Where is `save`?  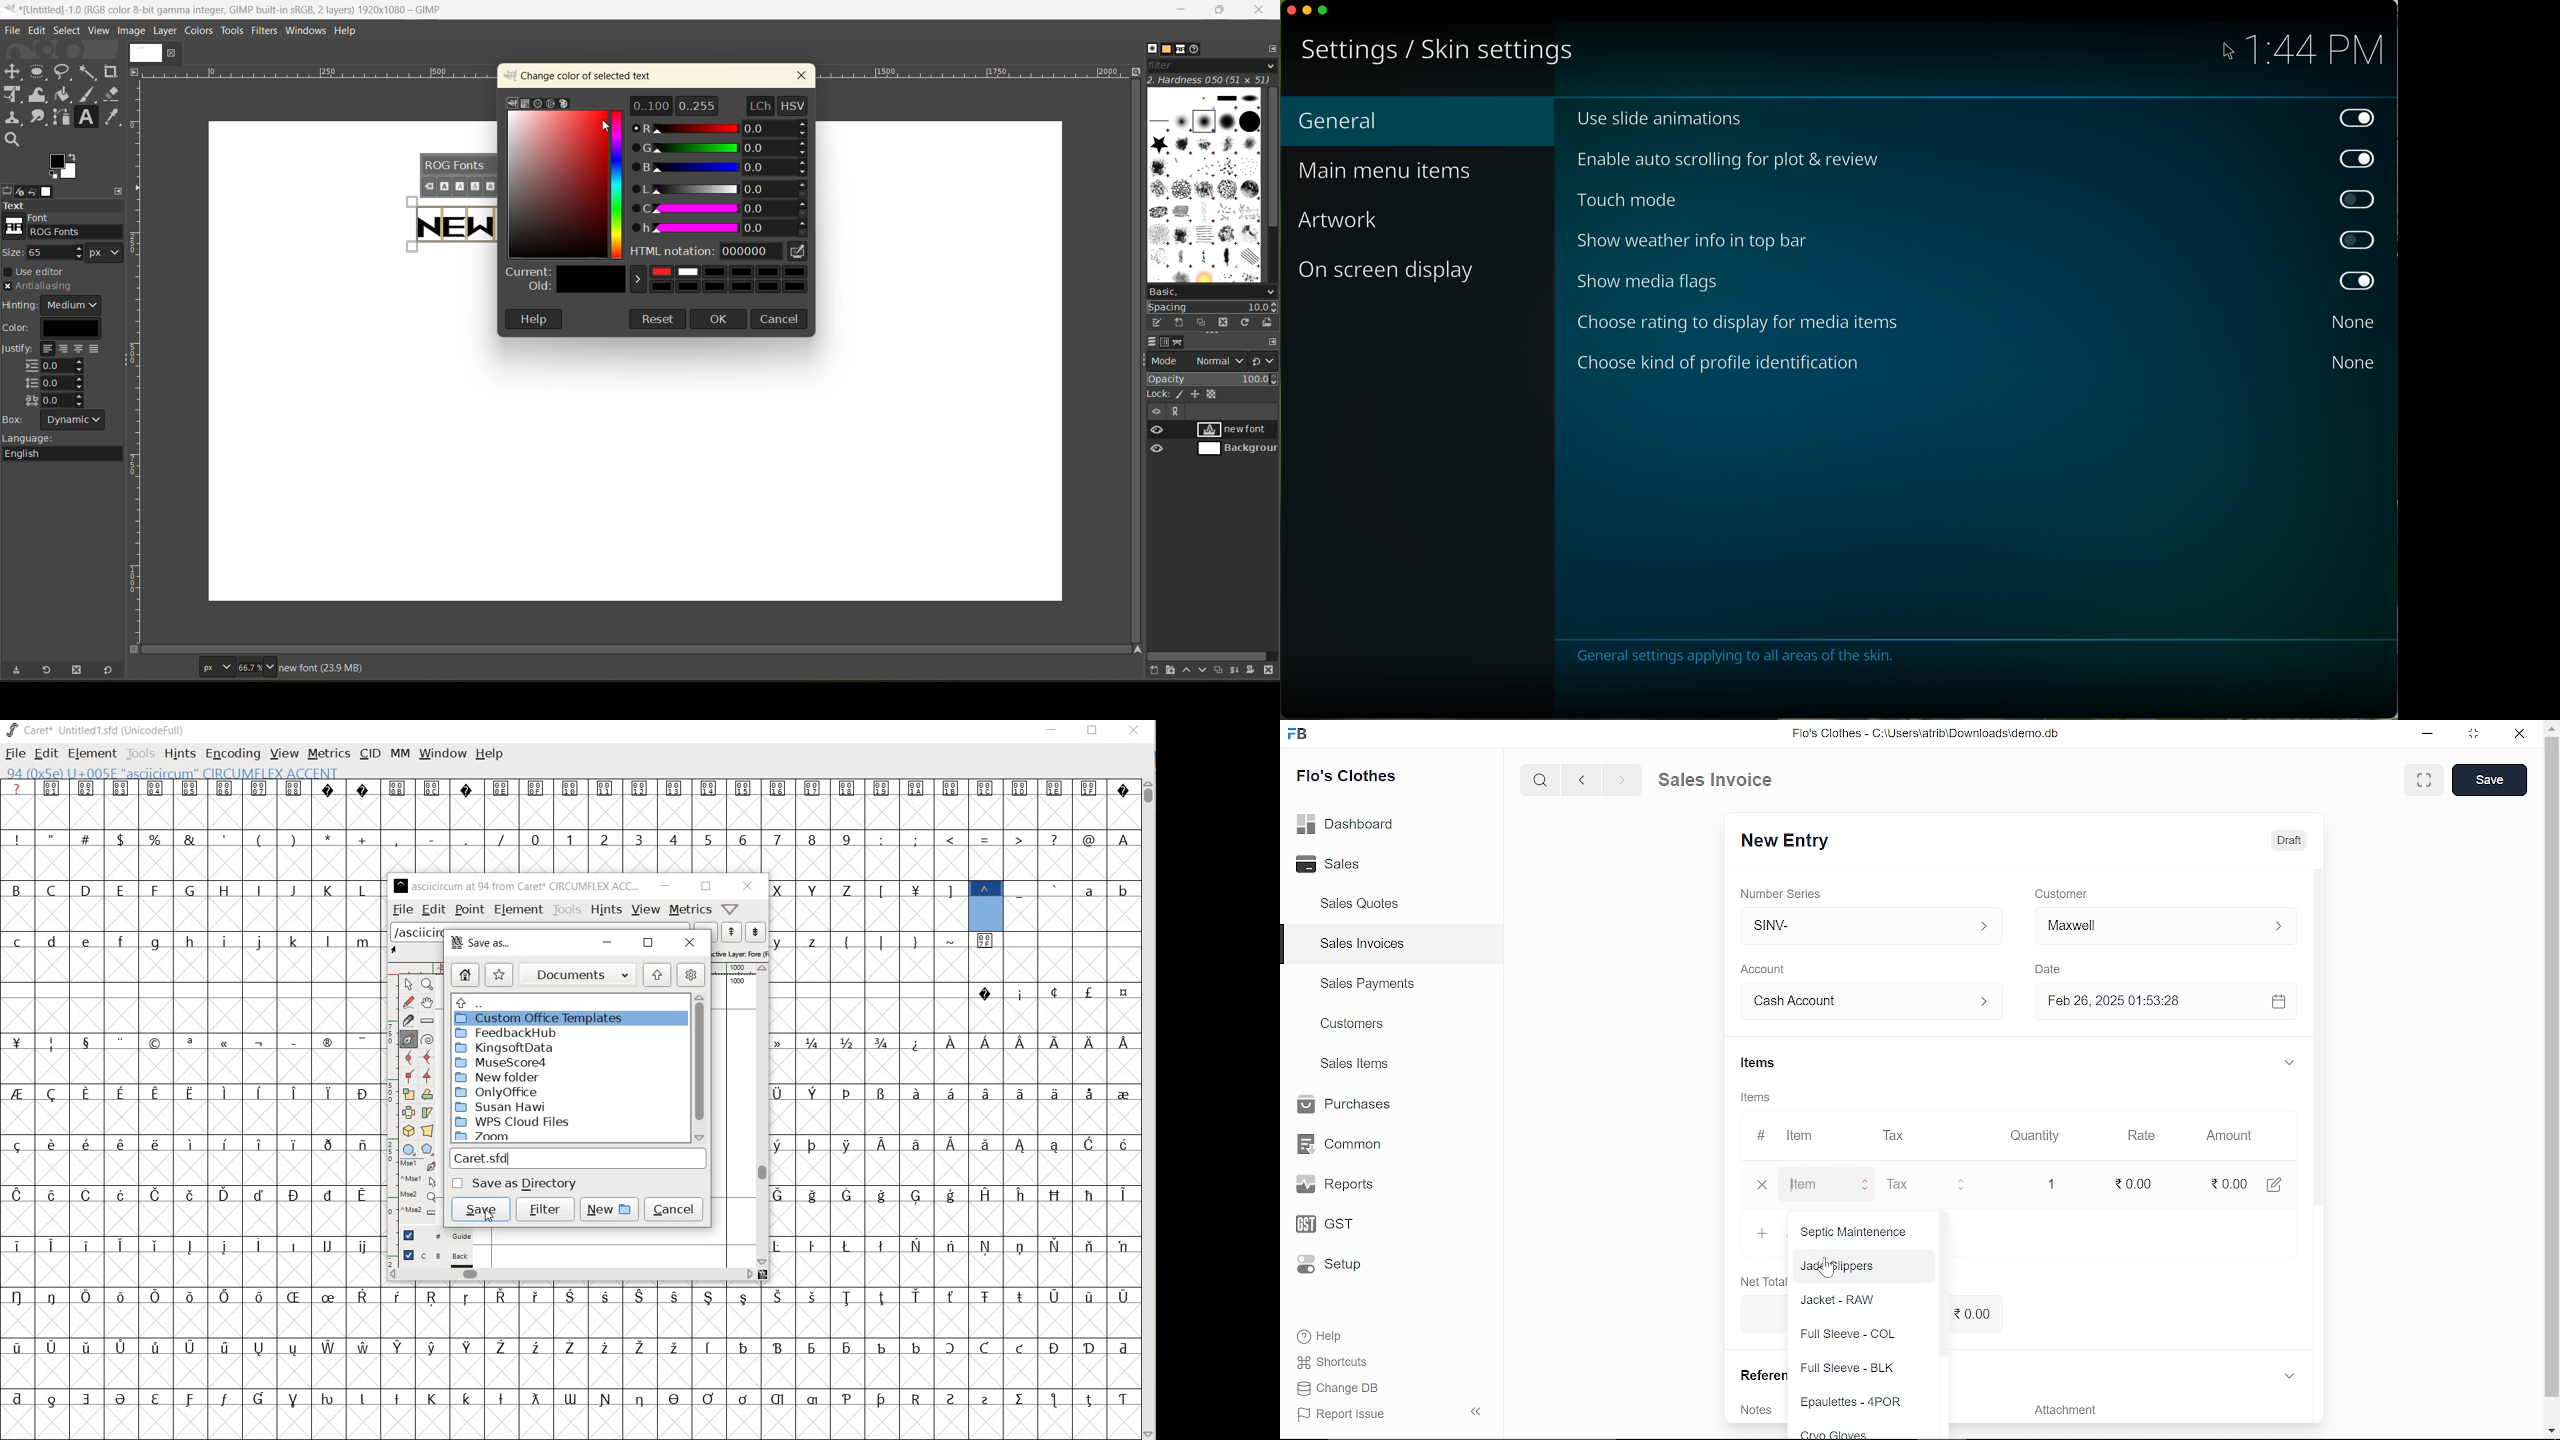 save is located at coordinates (2489, 781).